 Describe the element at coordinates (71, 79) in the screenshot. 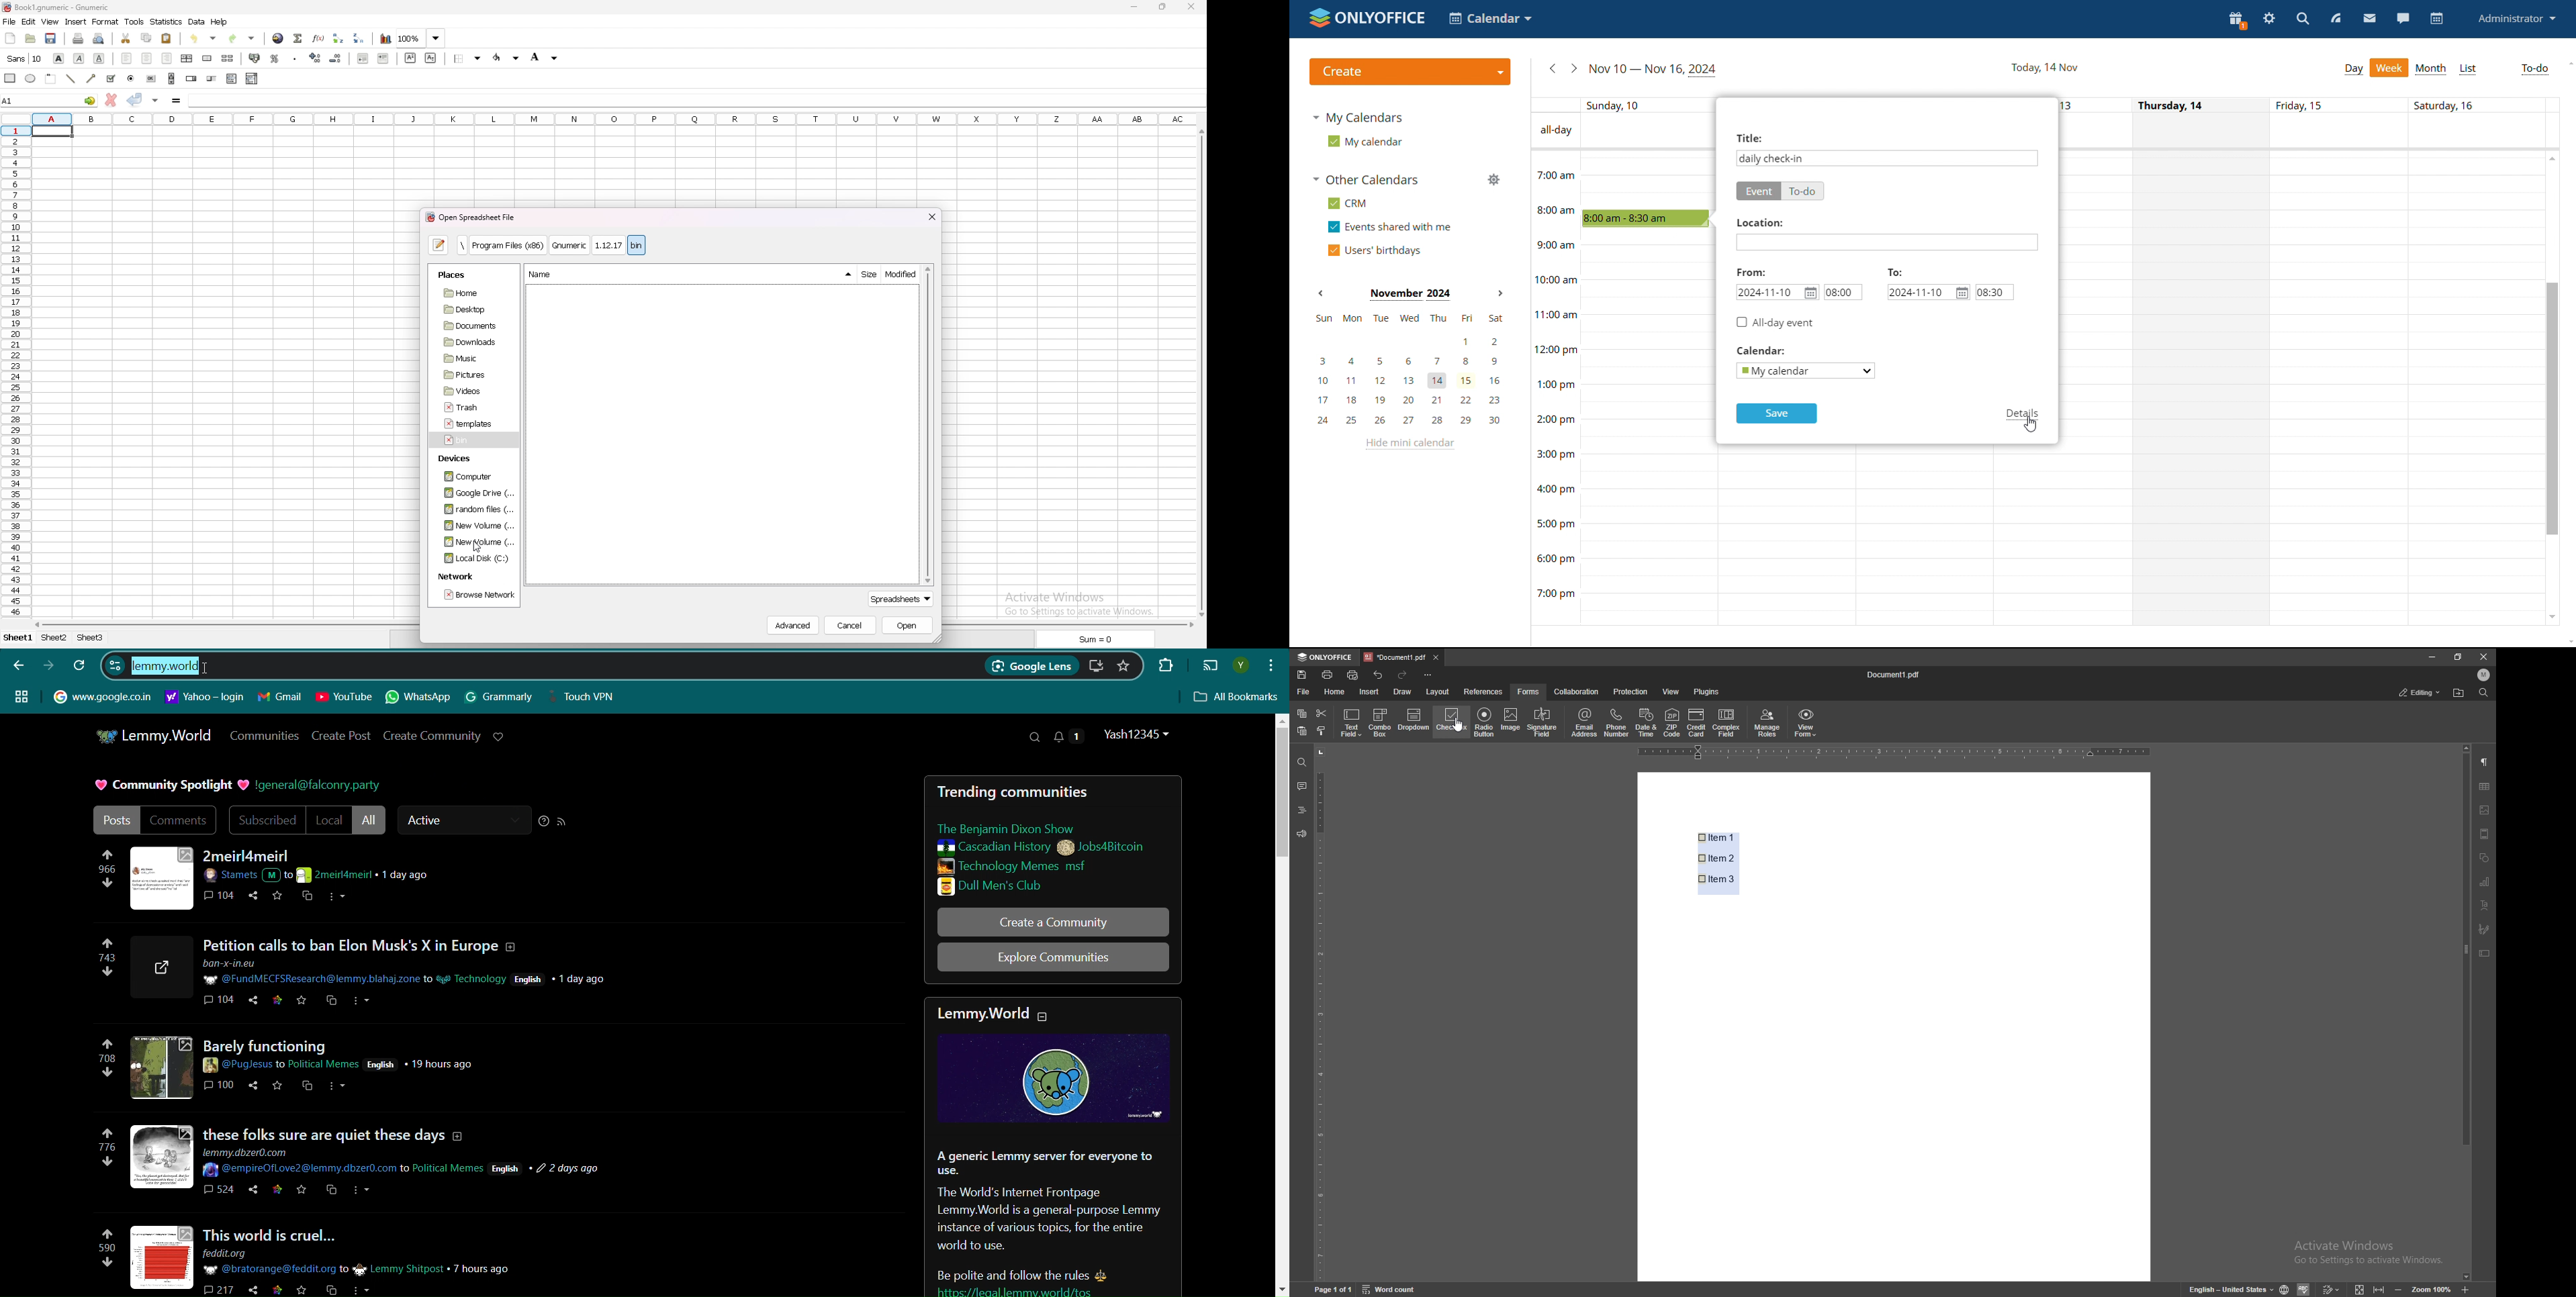

I see `line` at that location.